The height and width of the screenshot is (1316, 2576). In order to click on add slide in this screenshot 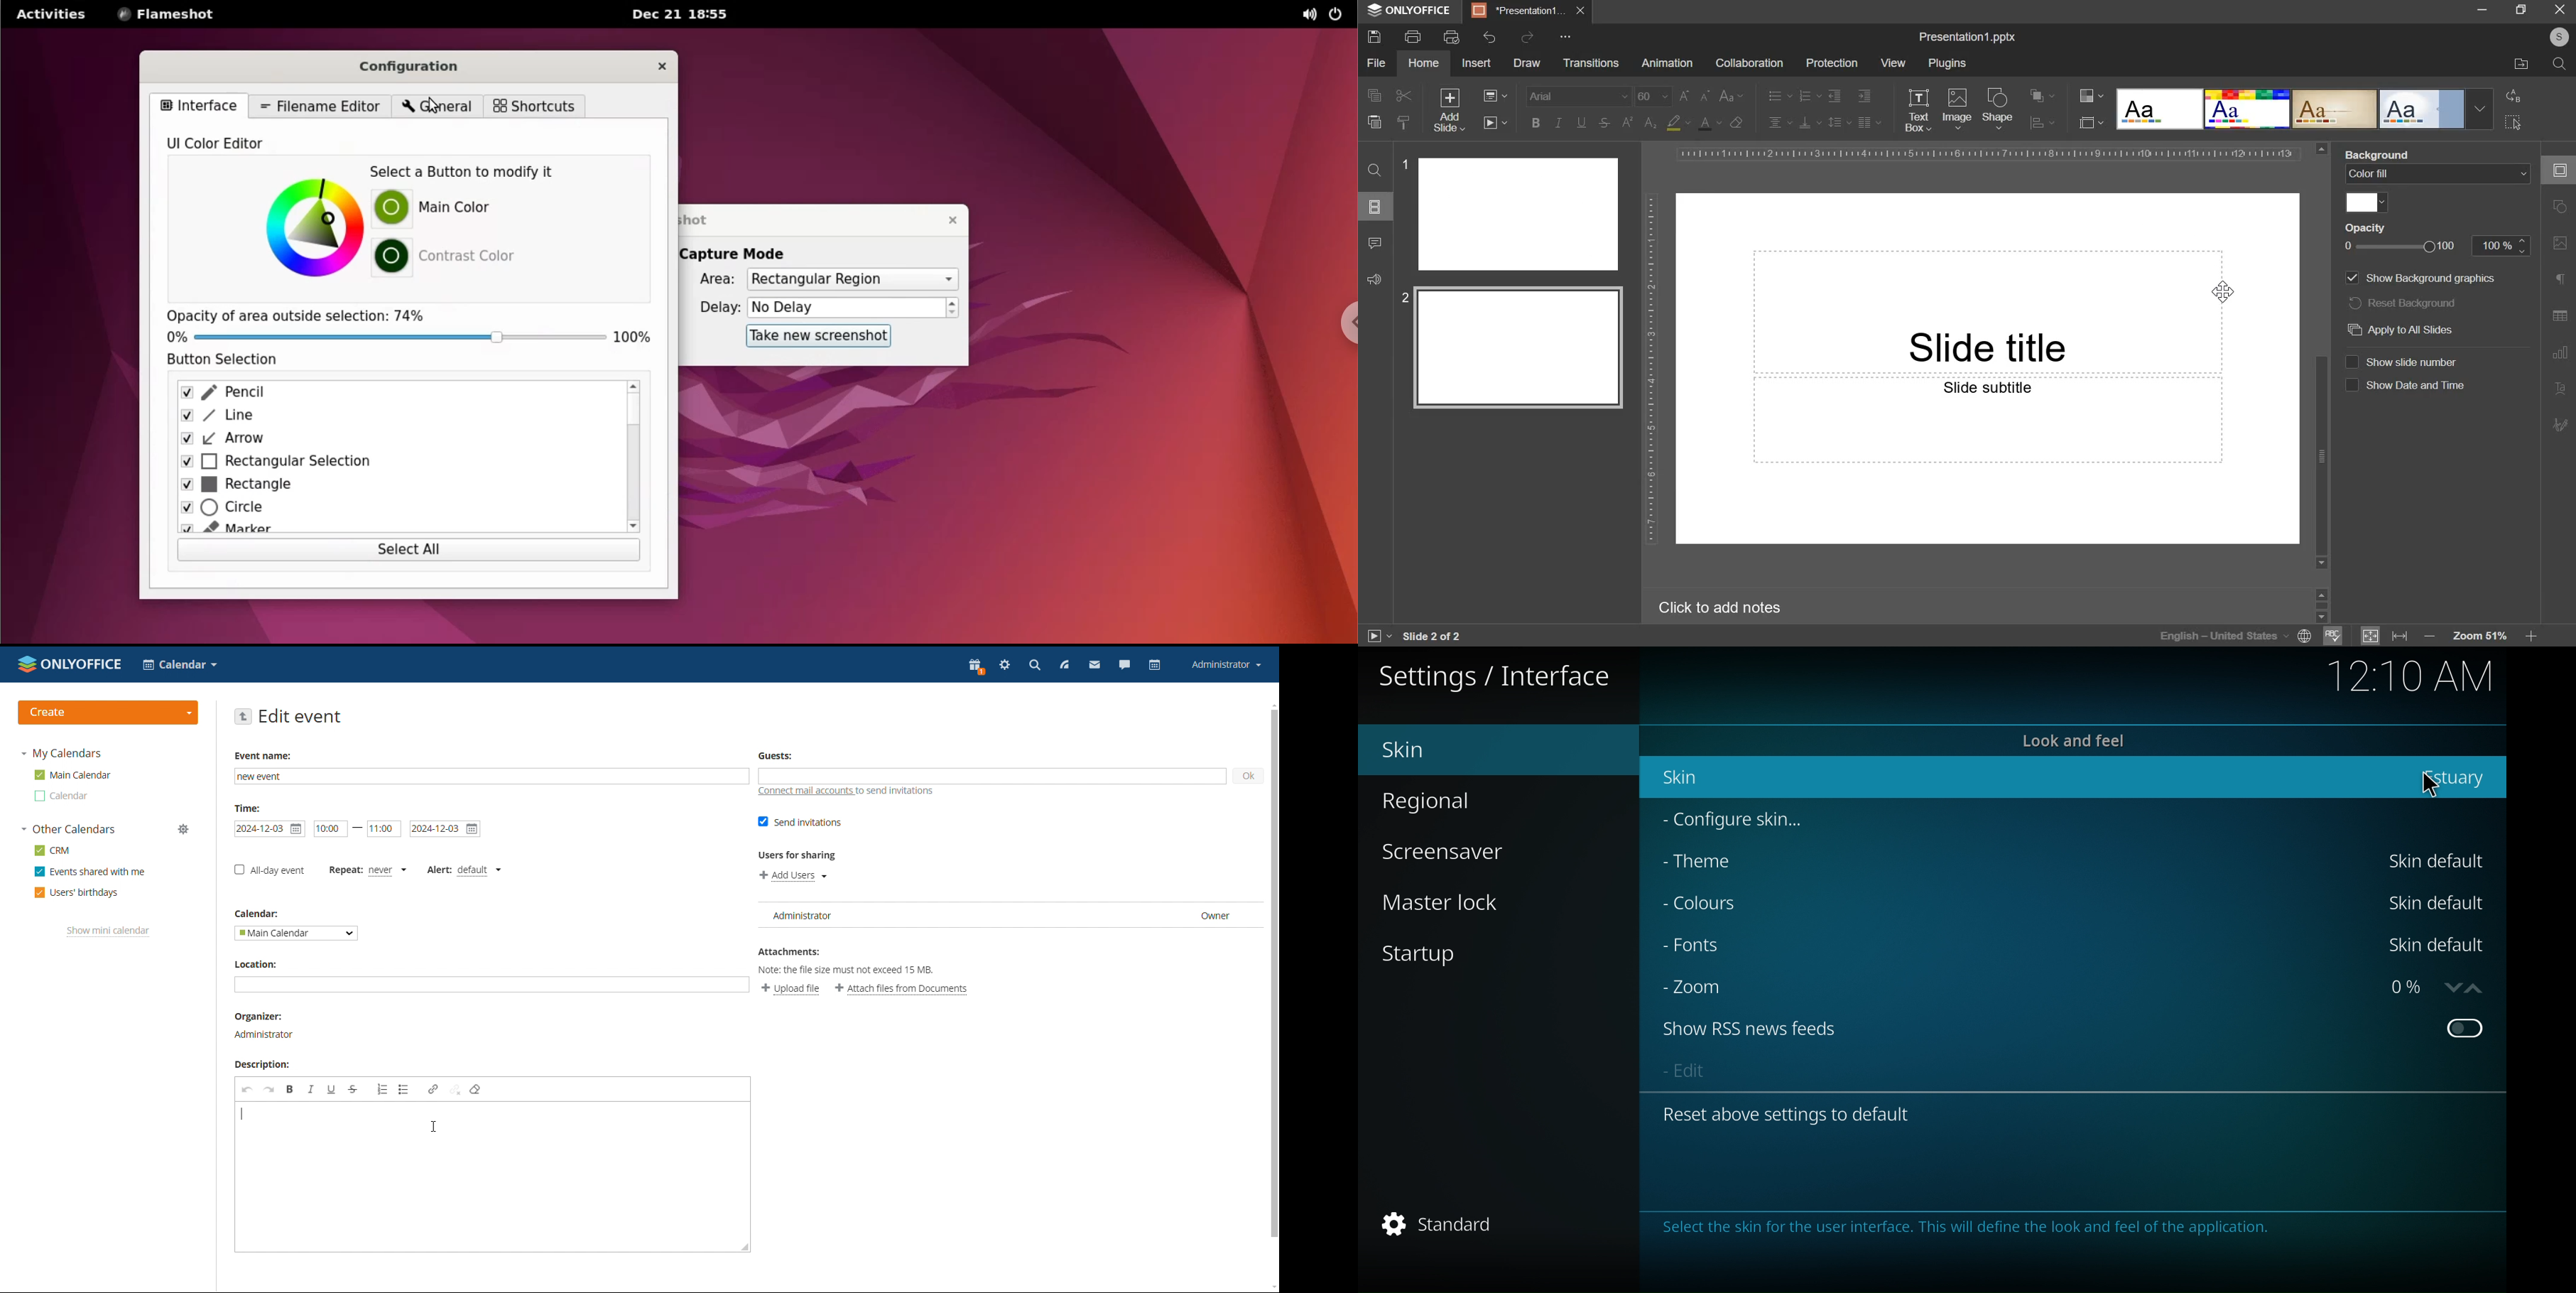, I will do `click(1450, 110)`.